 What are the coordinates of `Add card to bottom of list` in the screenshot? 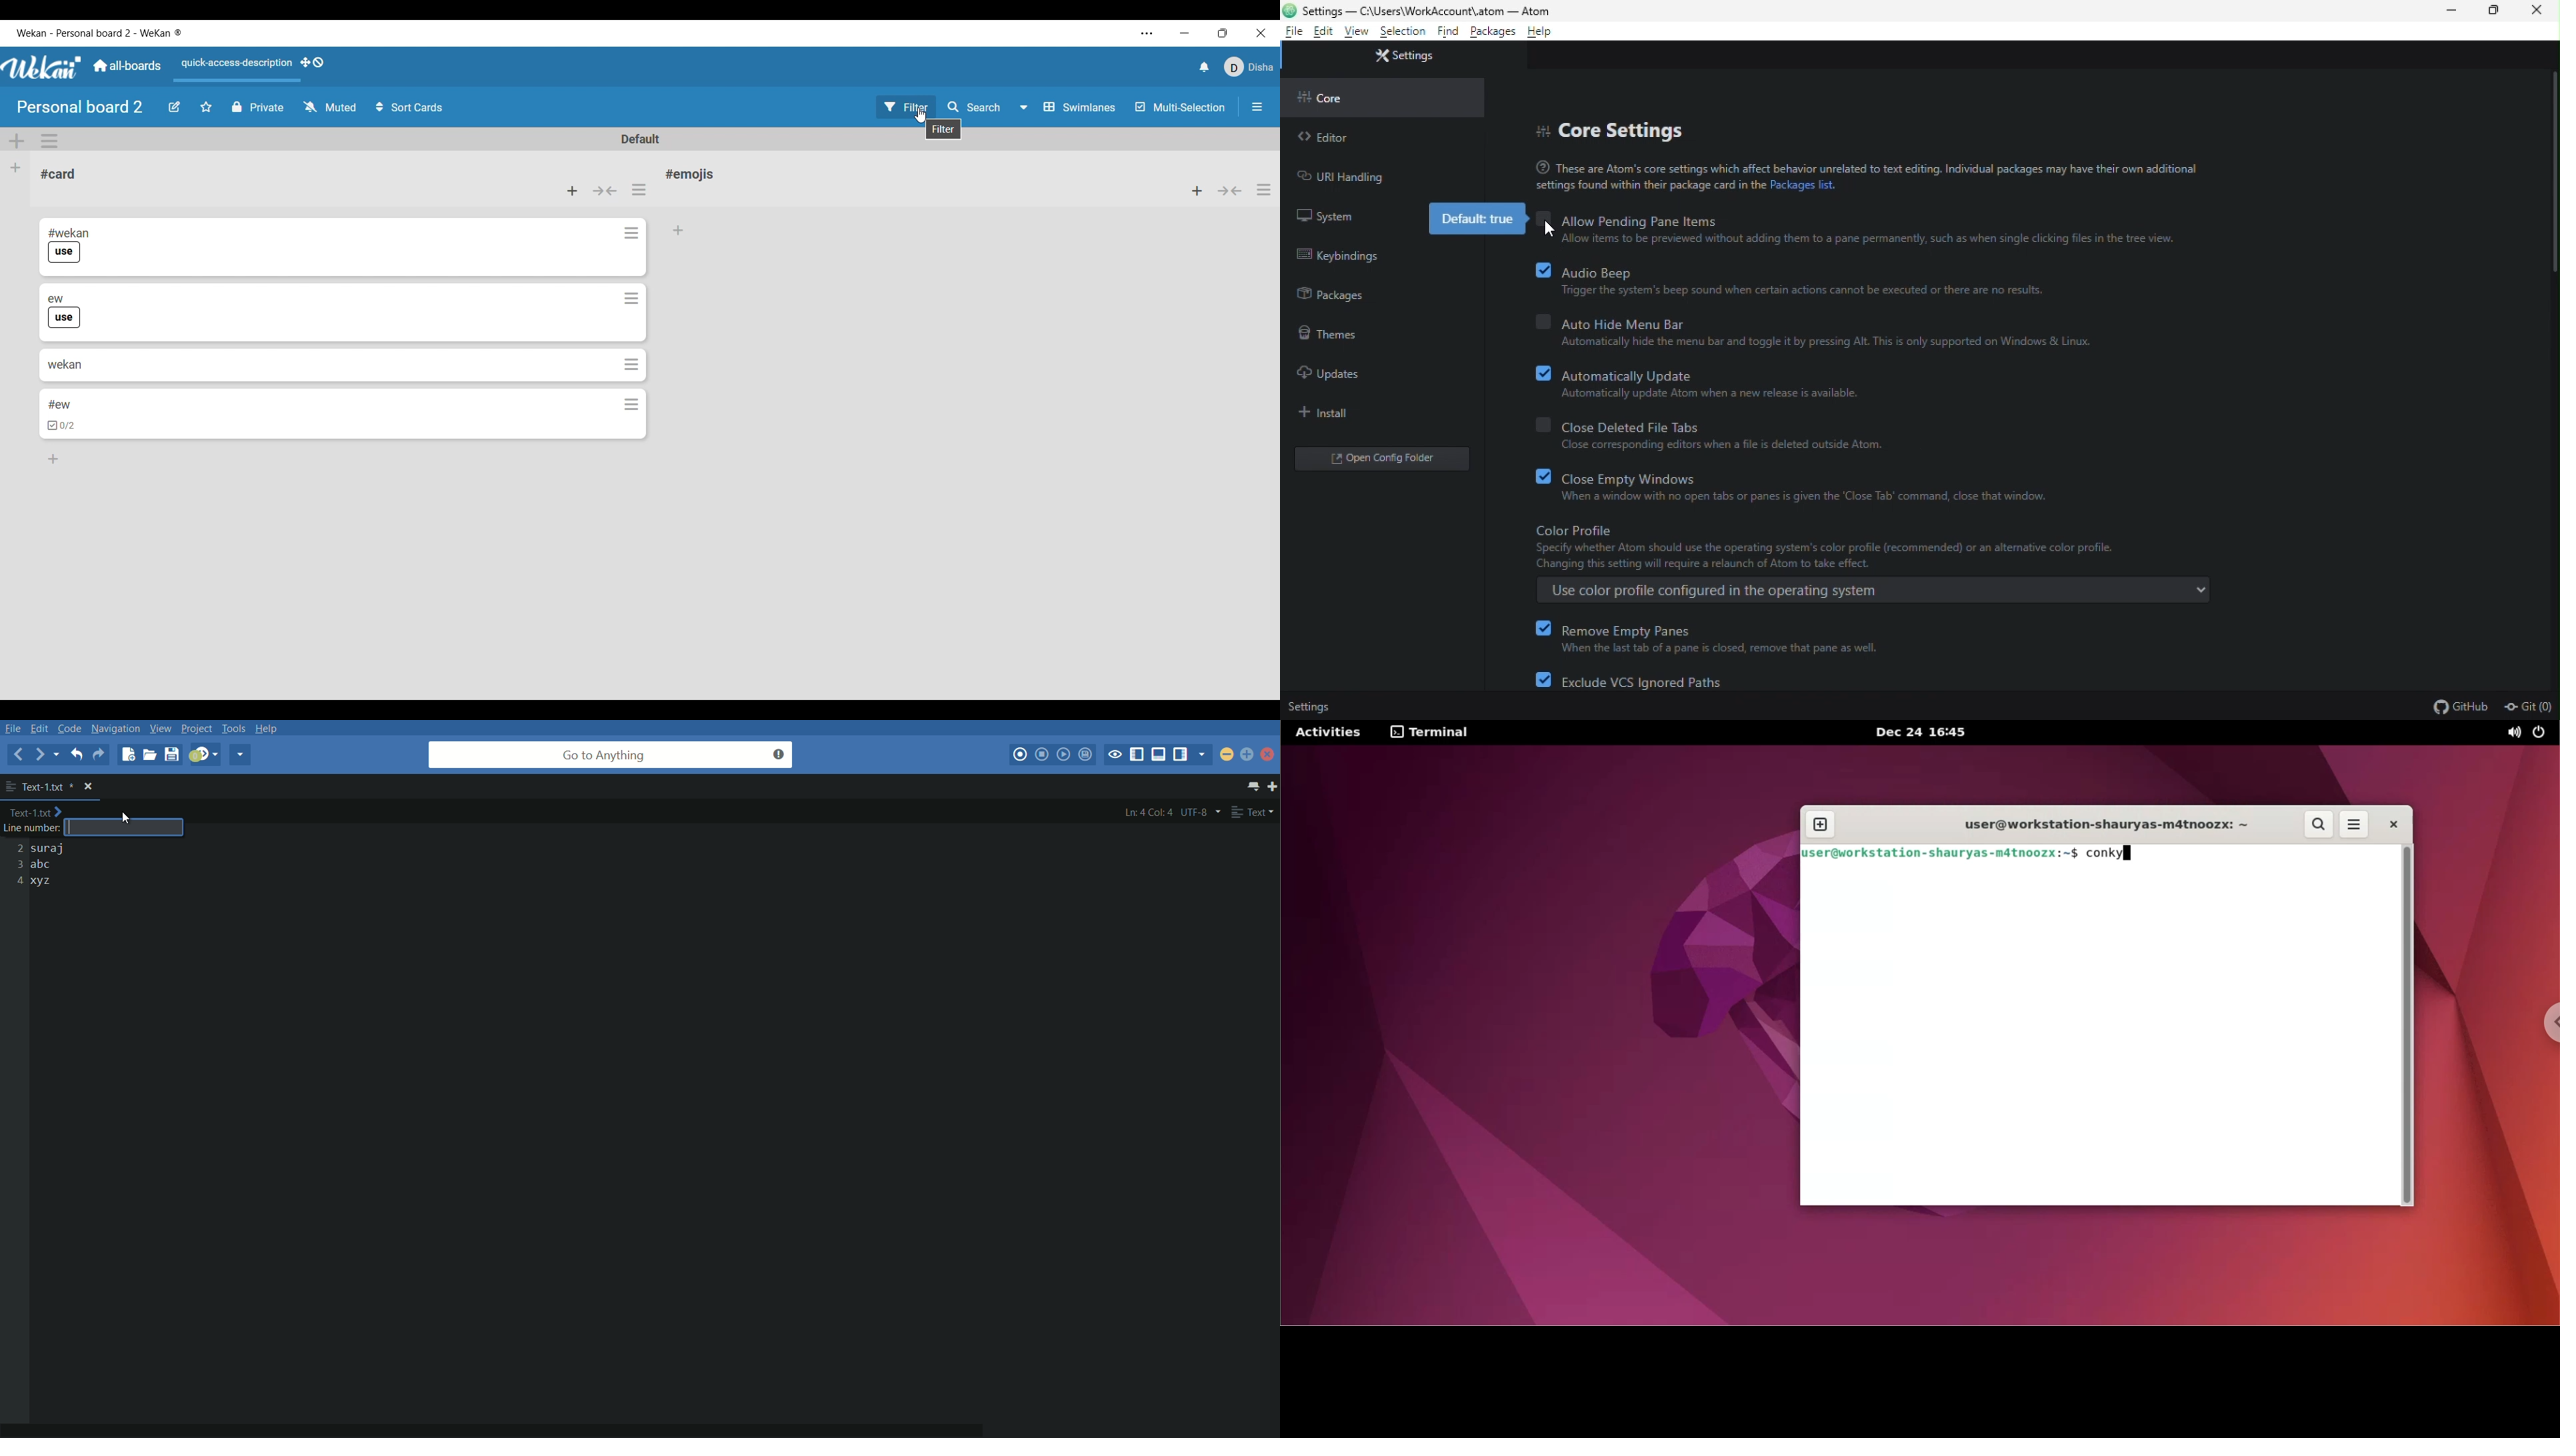 It's located at (55, 460).